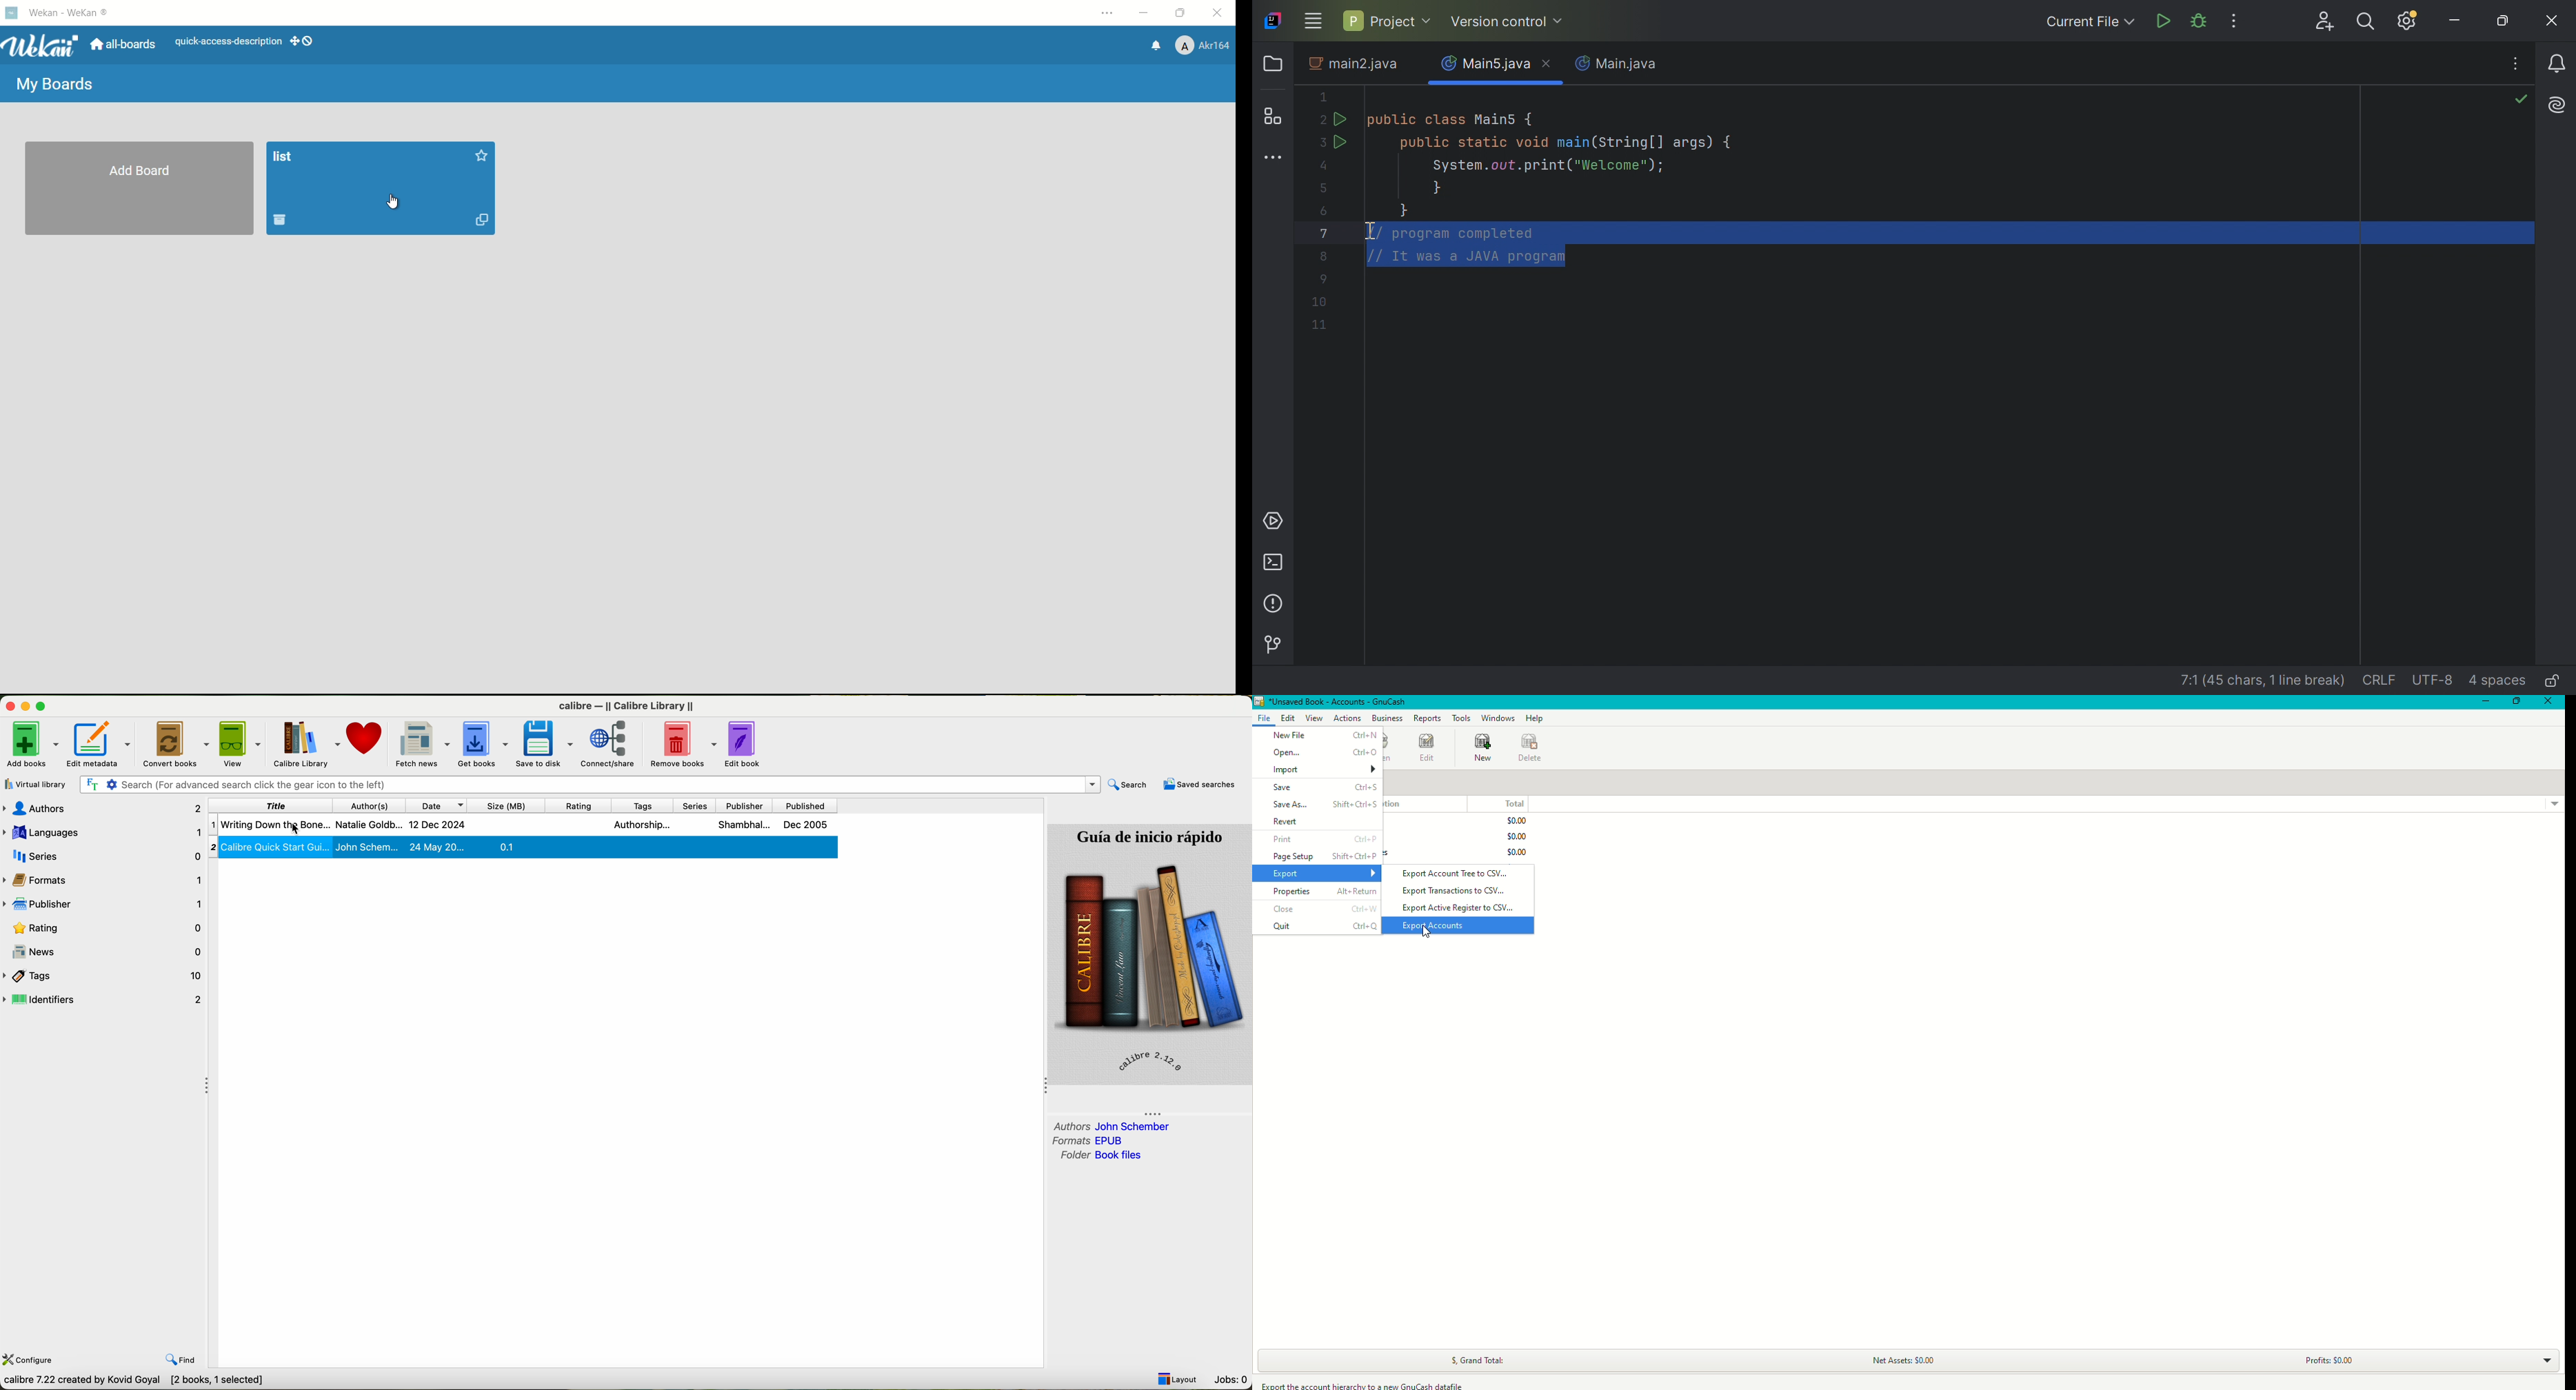 Image resolution: width=2576 pixels, height=1400 pixels. I want to click on UTF-8(file encoding), so click(2432, 681).